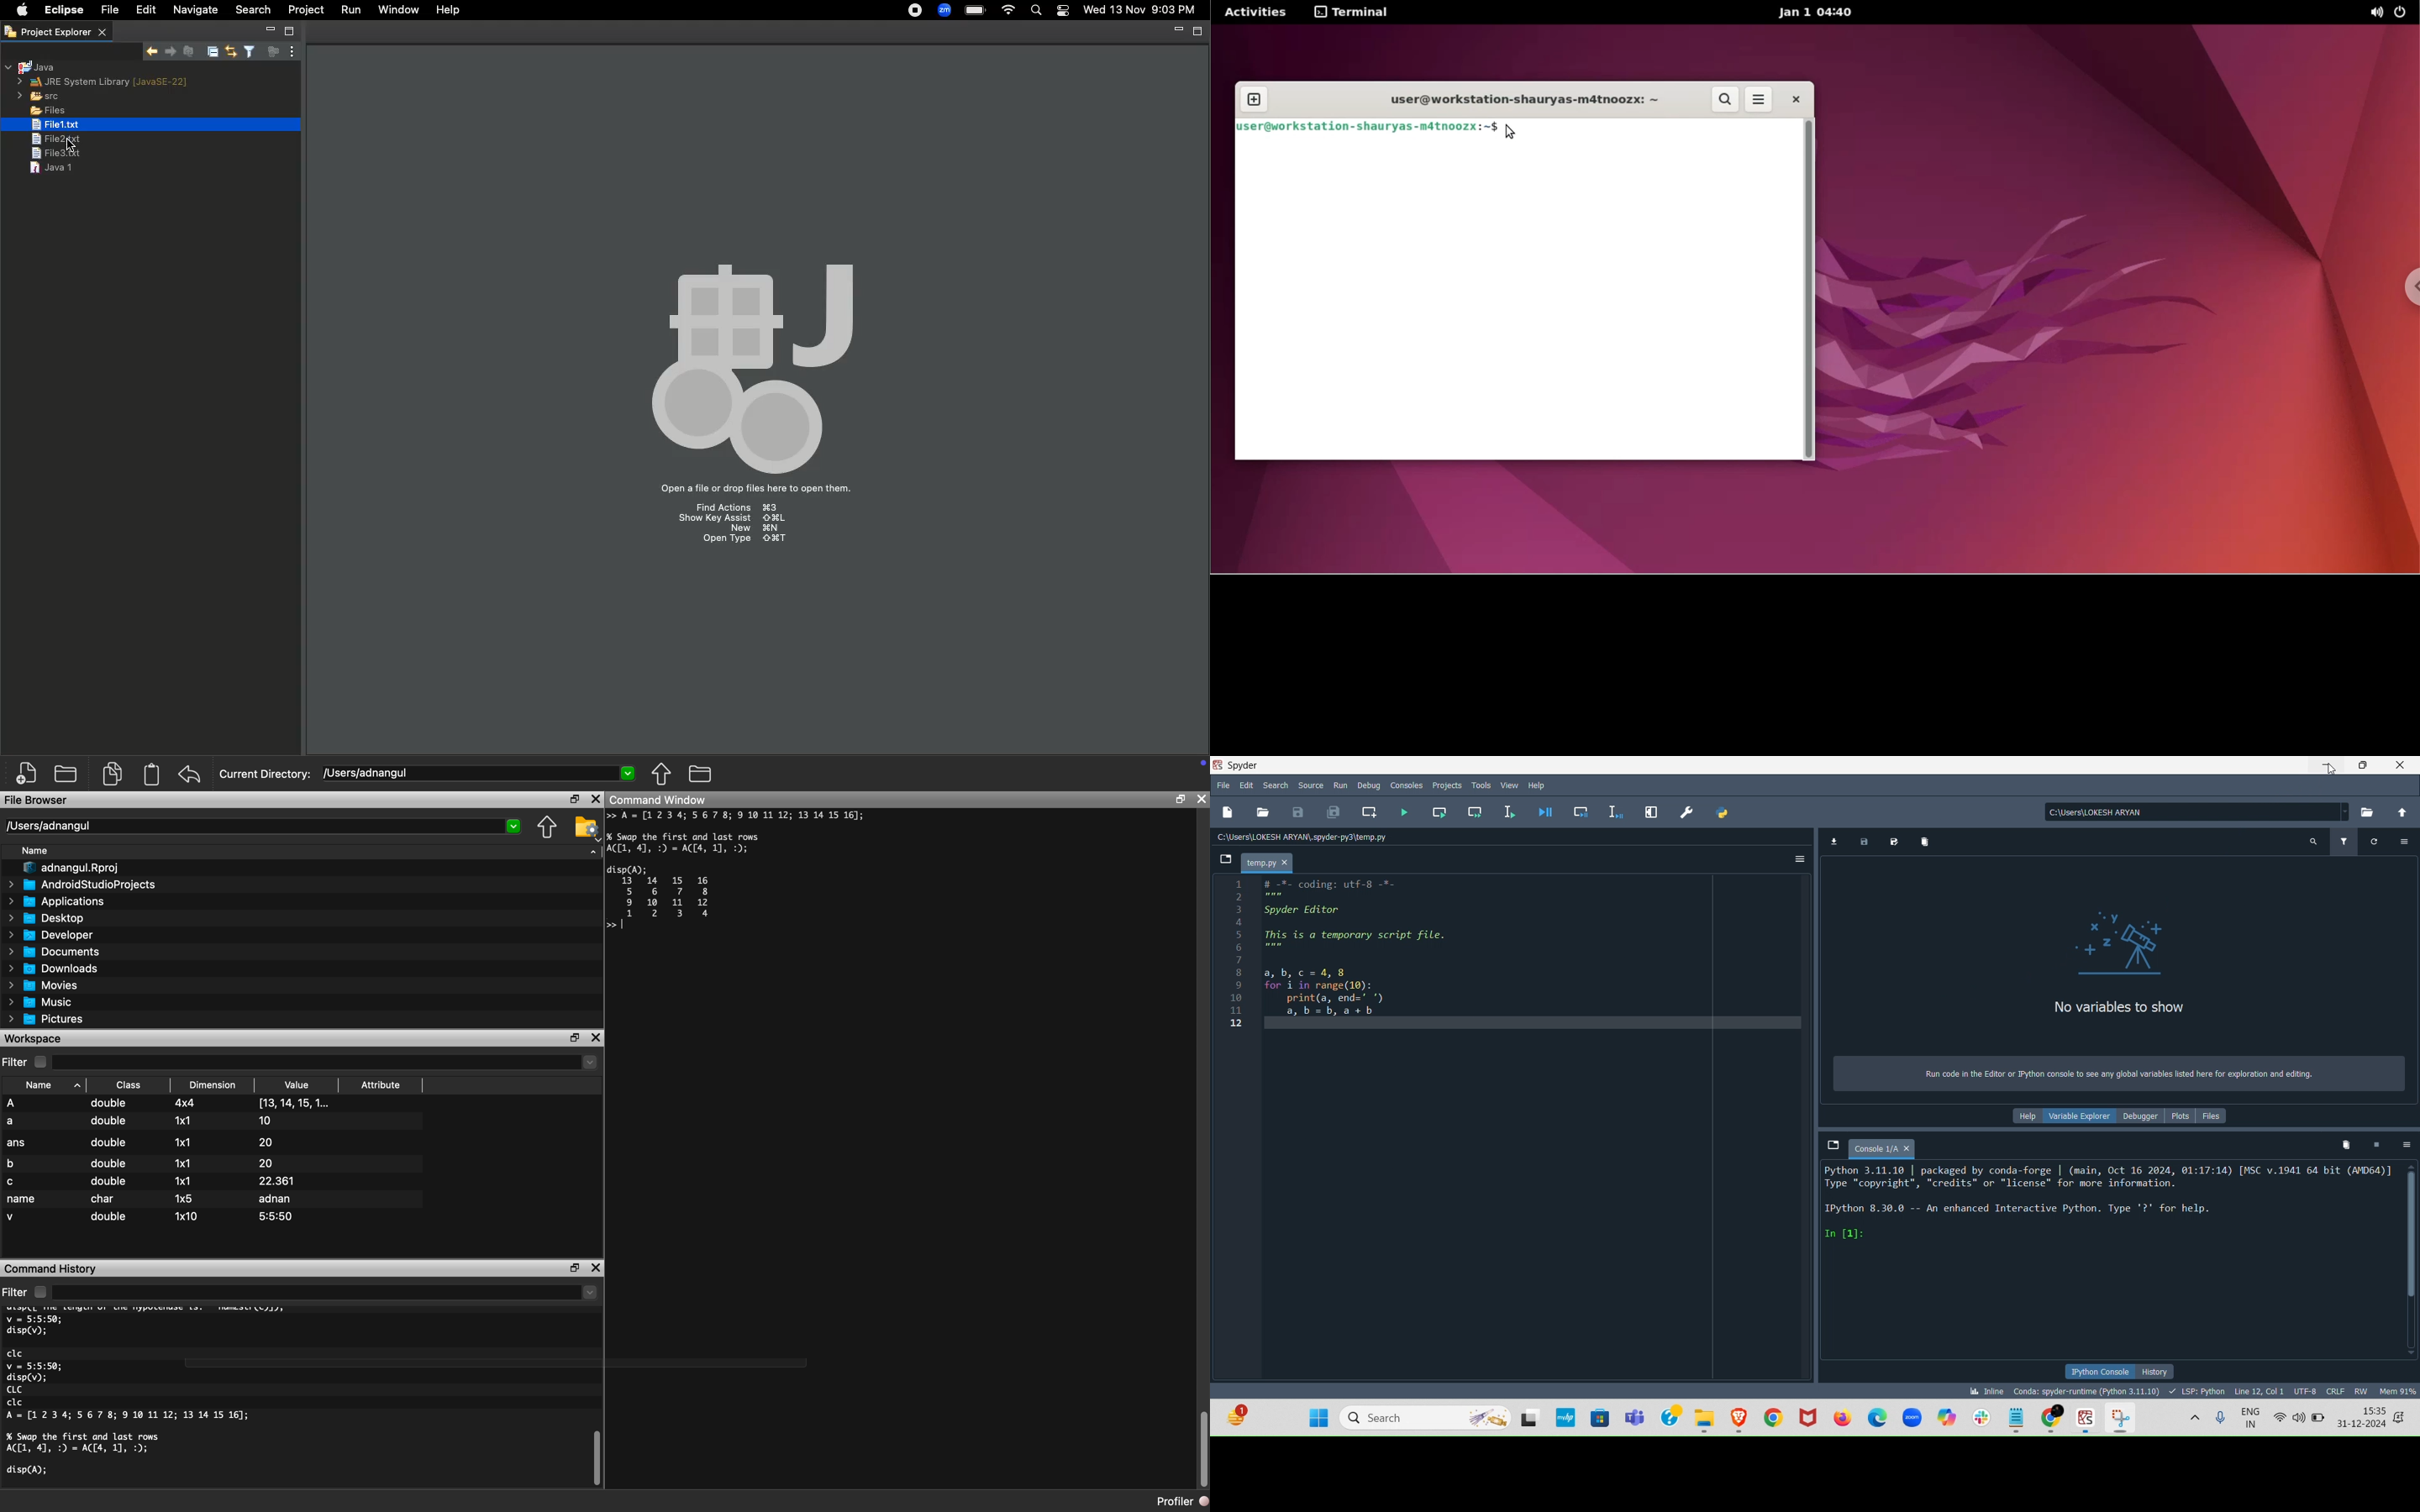 The width and height of the screenshot is (2436, 1512). Describe the element at coordinates (254, 9) in the screenshot. I see `Search` at that location.